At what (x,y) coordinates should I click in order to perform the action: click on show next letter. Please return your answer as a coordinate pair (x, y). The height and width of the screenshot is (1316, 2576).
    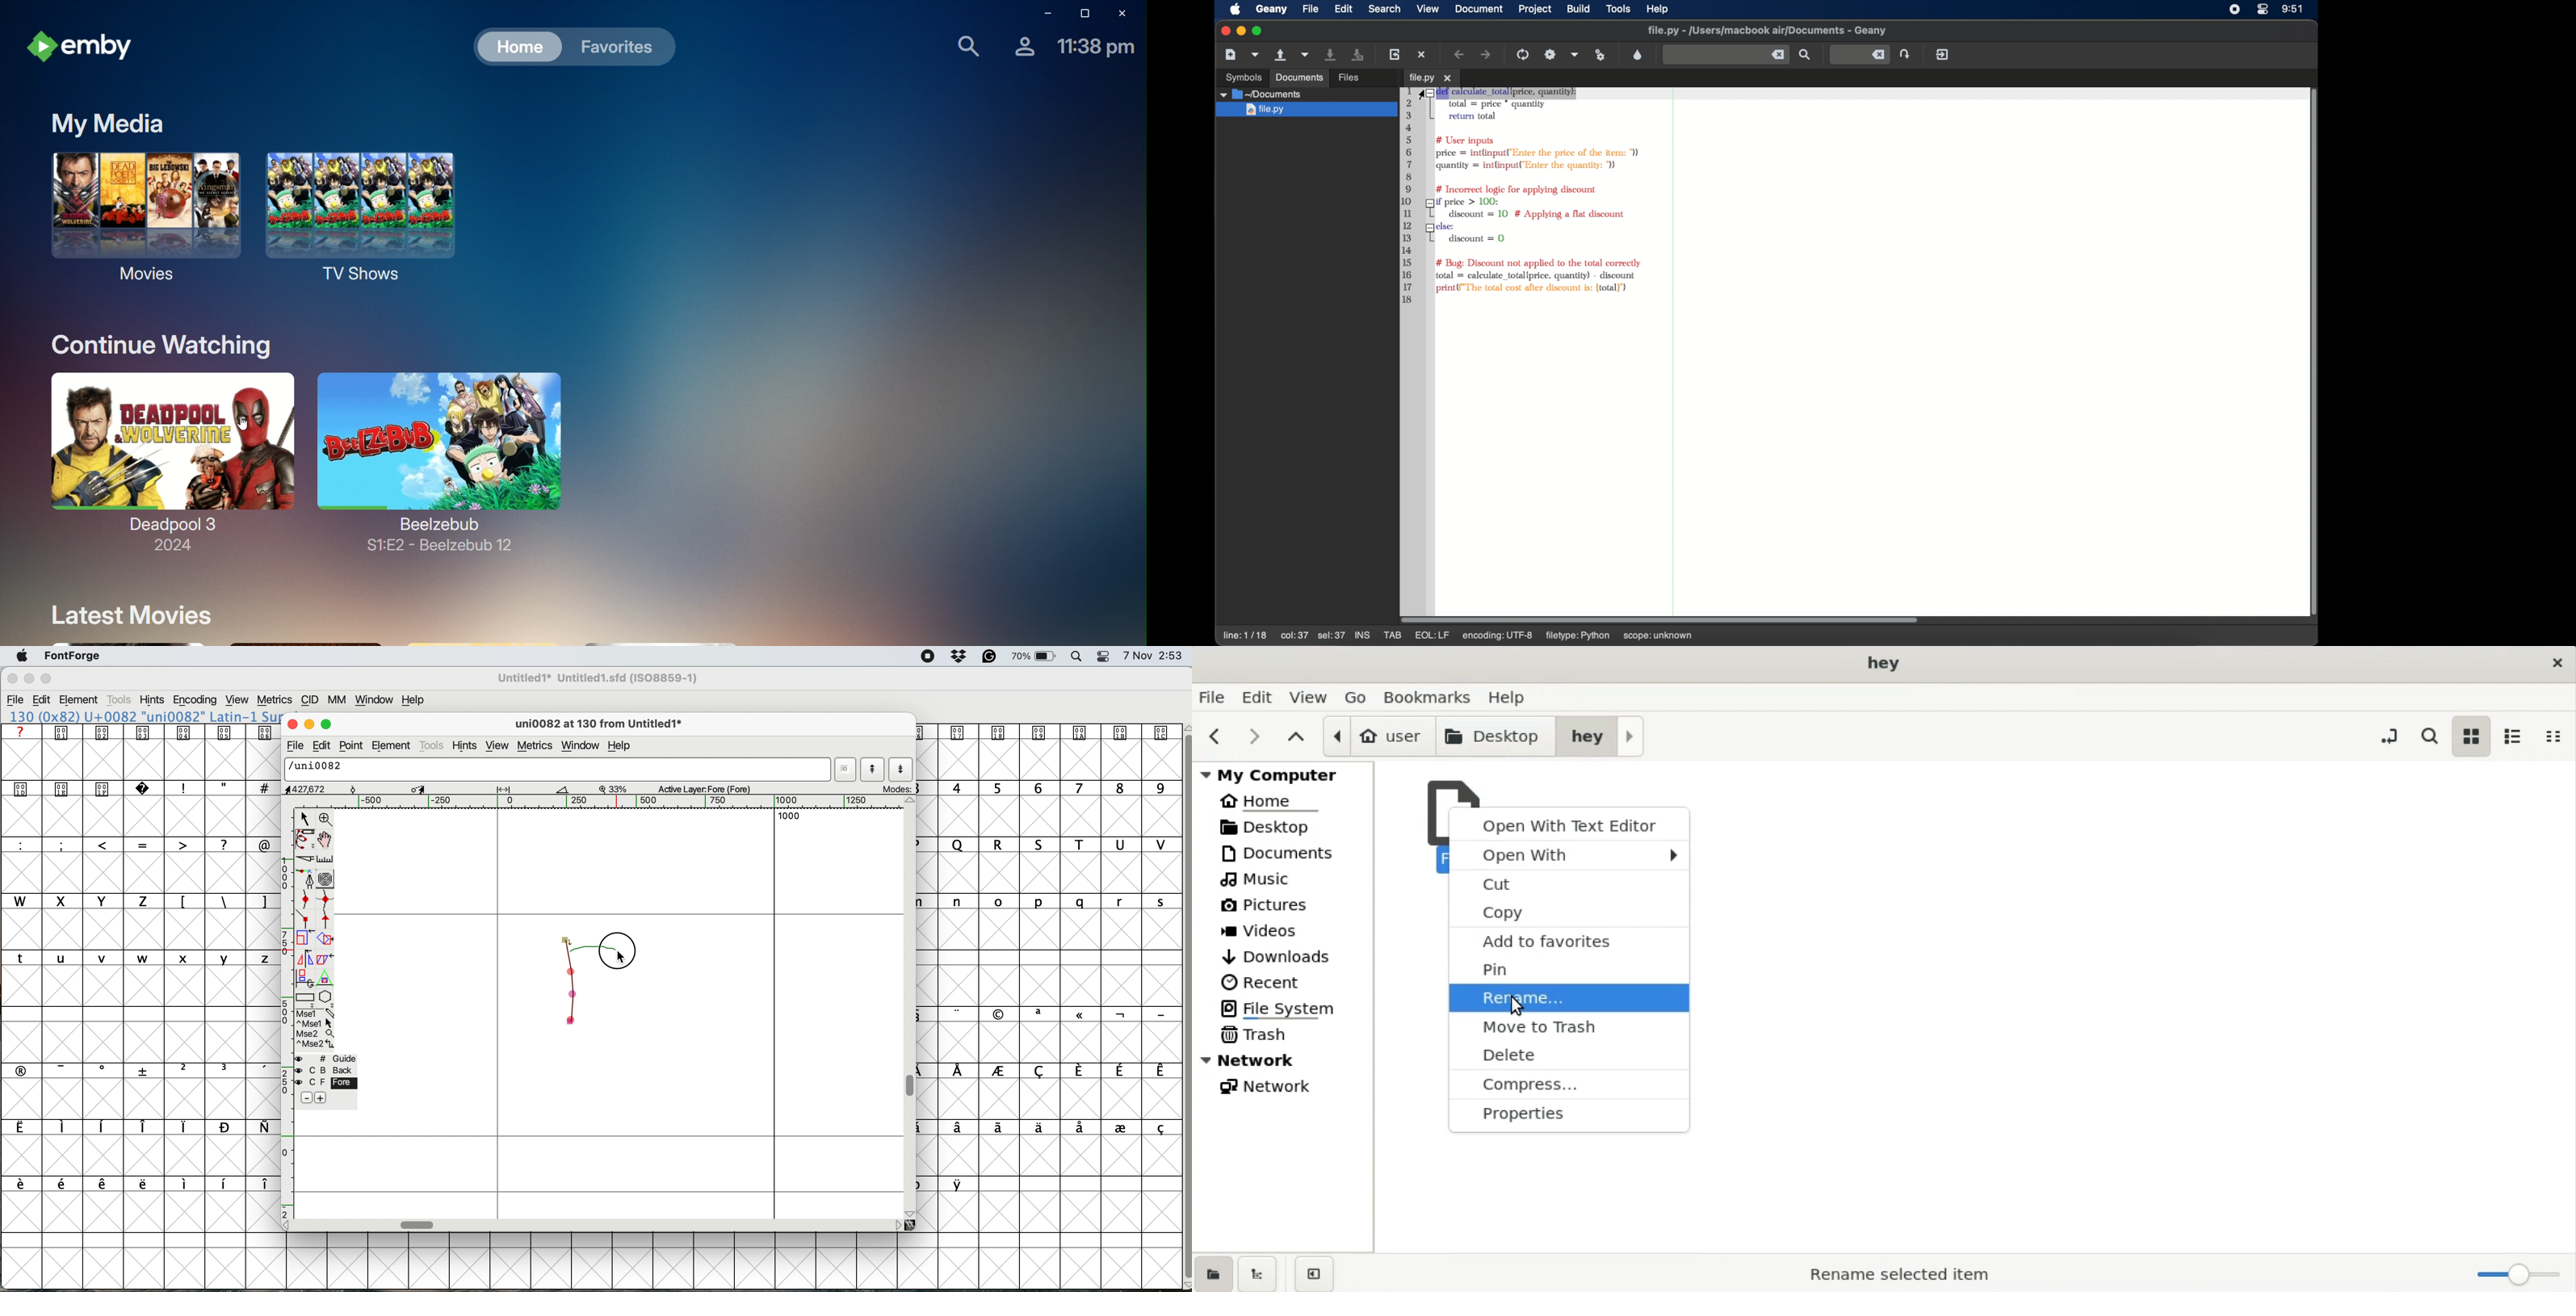
    Looking at the image, I should click on (901, 771).